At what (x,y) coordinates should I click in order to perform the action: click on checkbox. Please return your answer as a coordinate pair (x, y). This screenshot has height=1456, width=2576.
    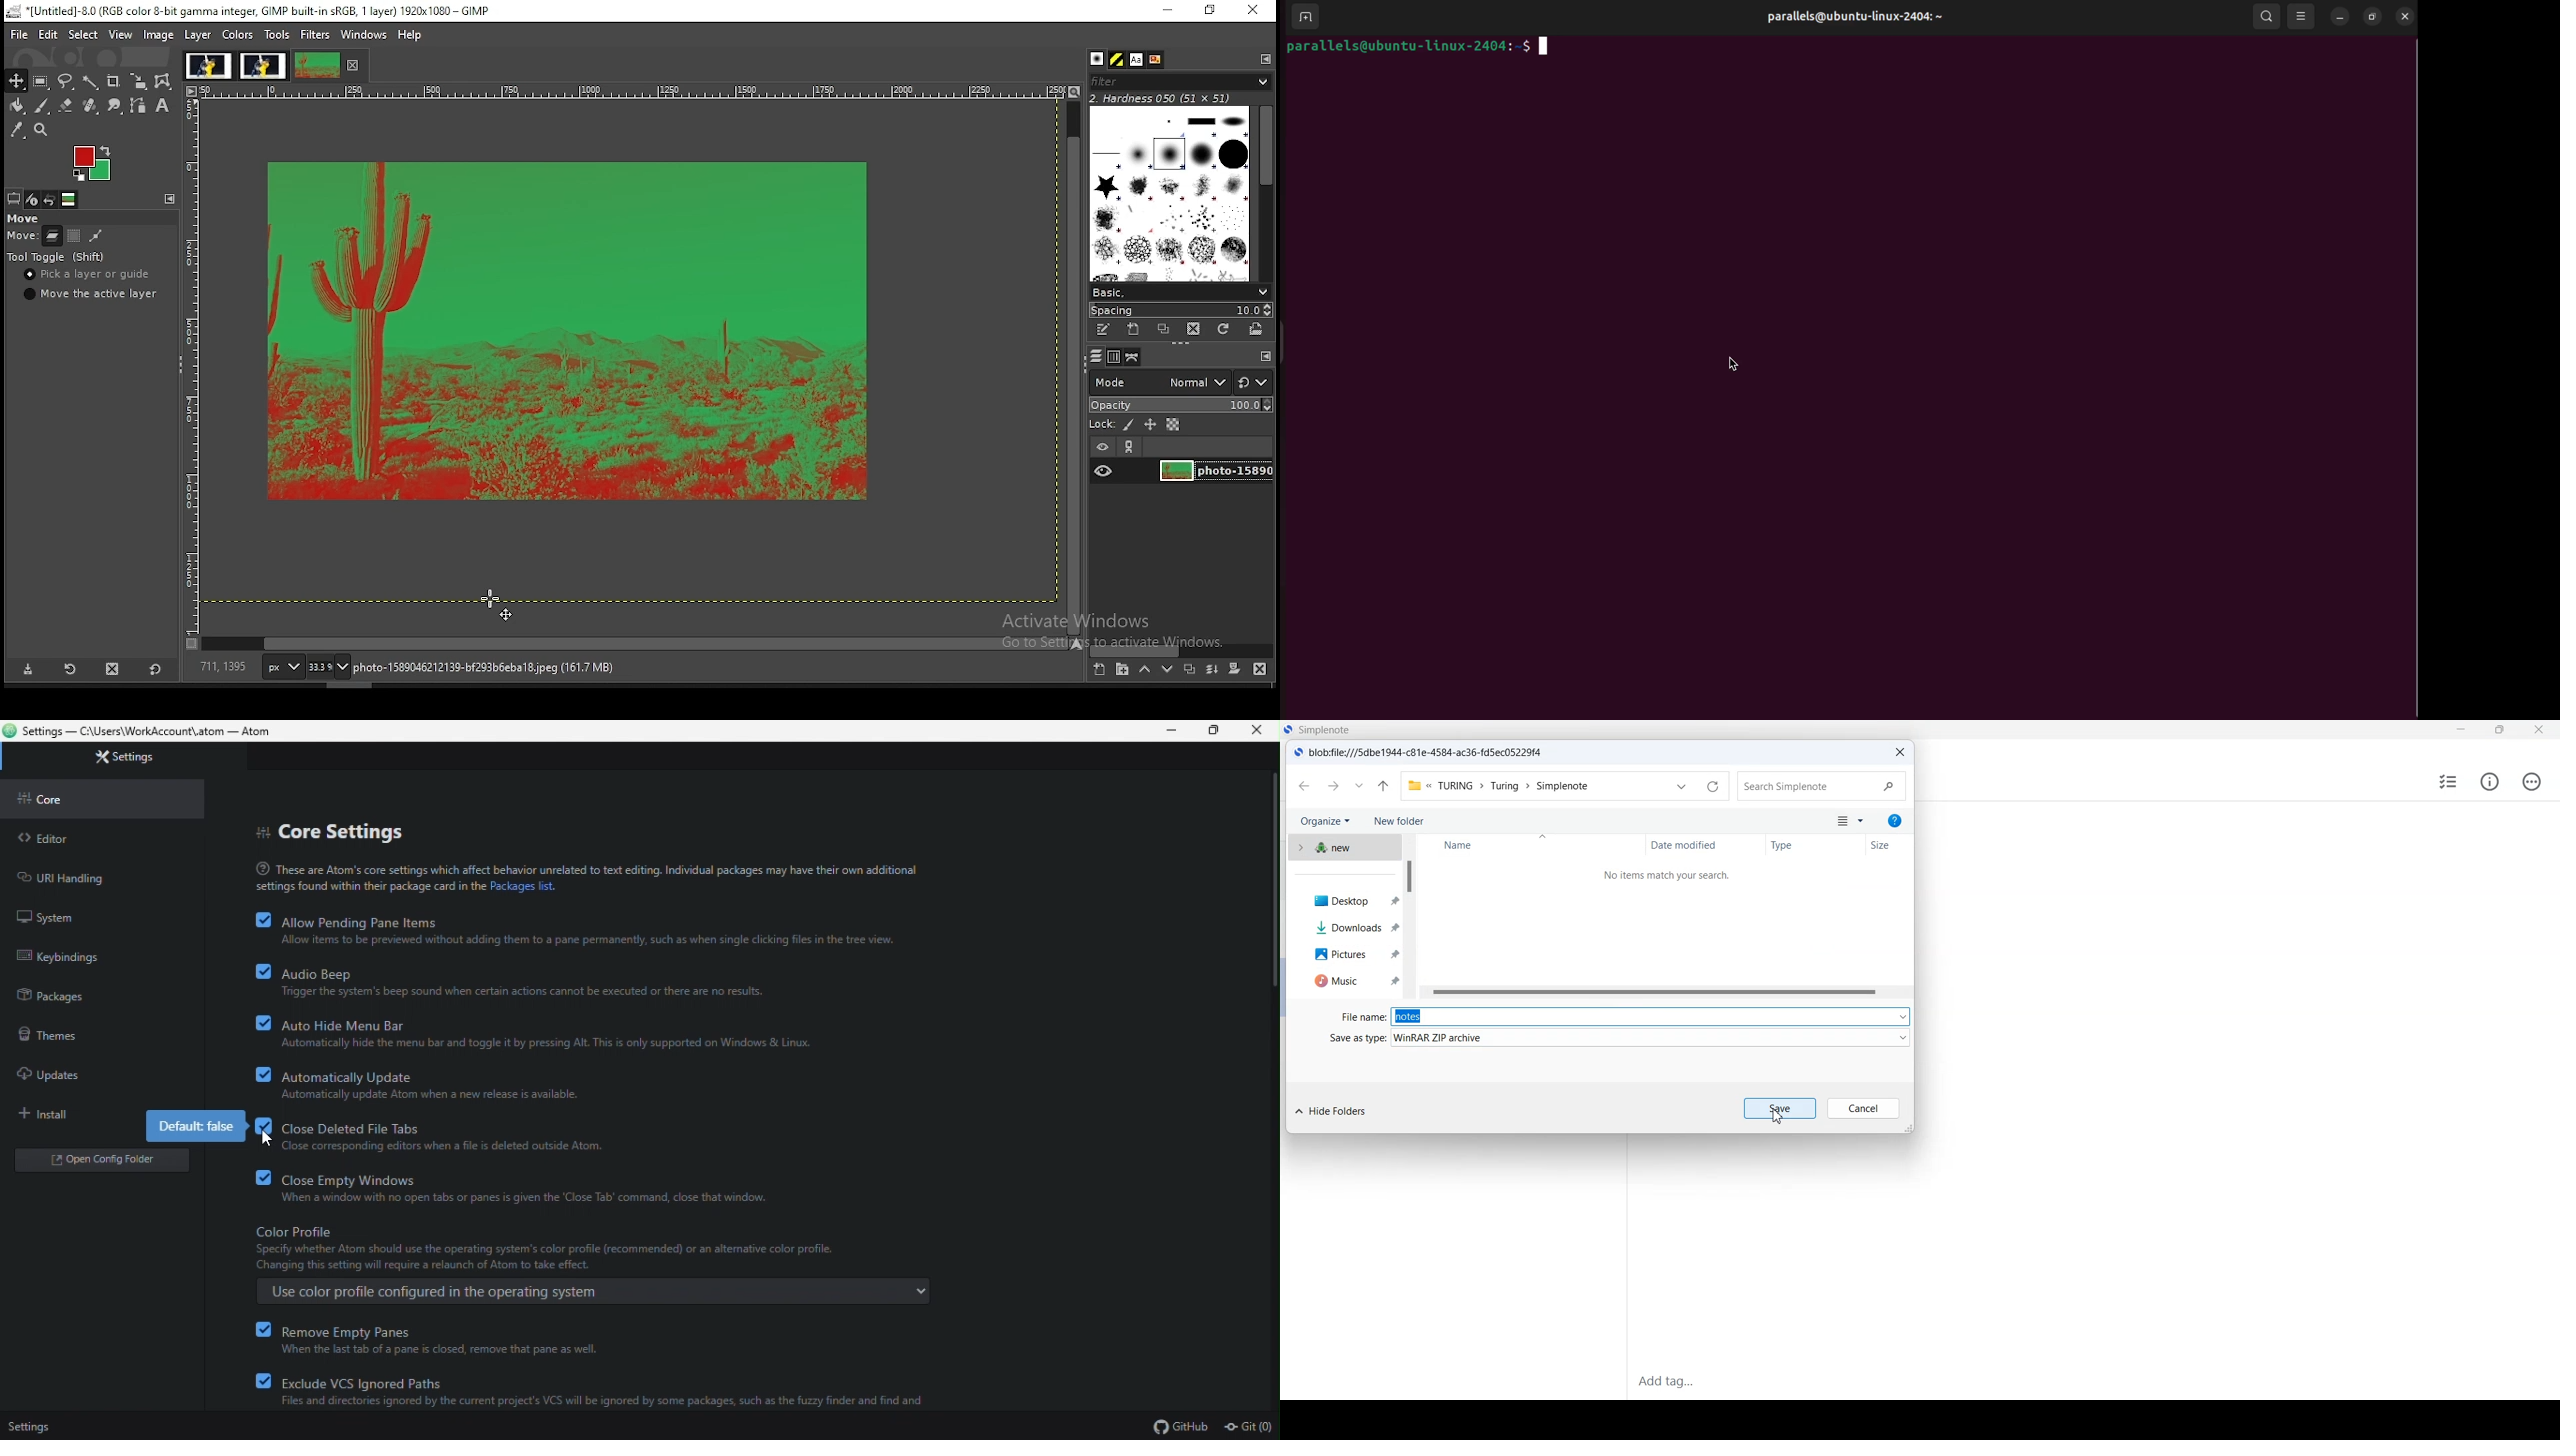
    Looking at the image, I should click on (265, 1328).